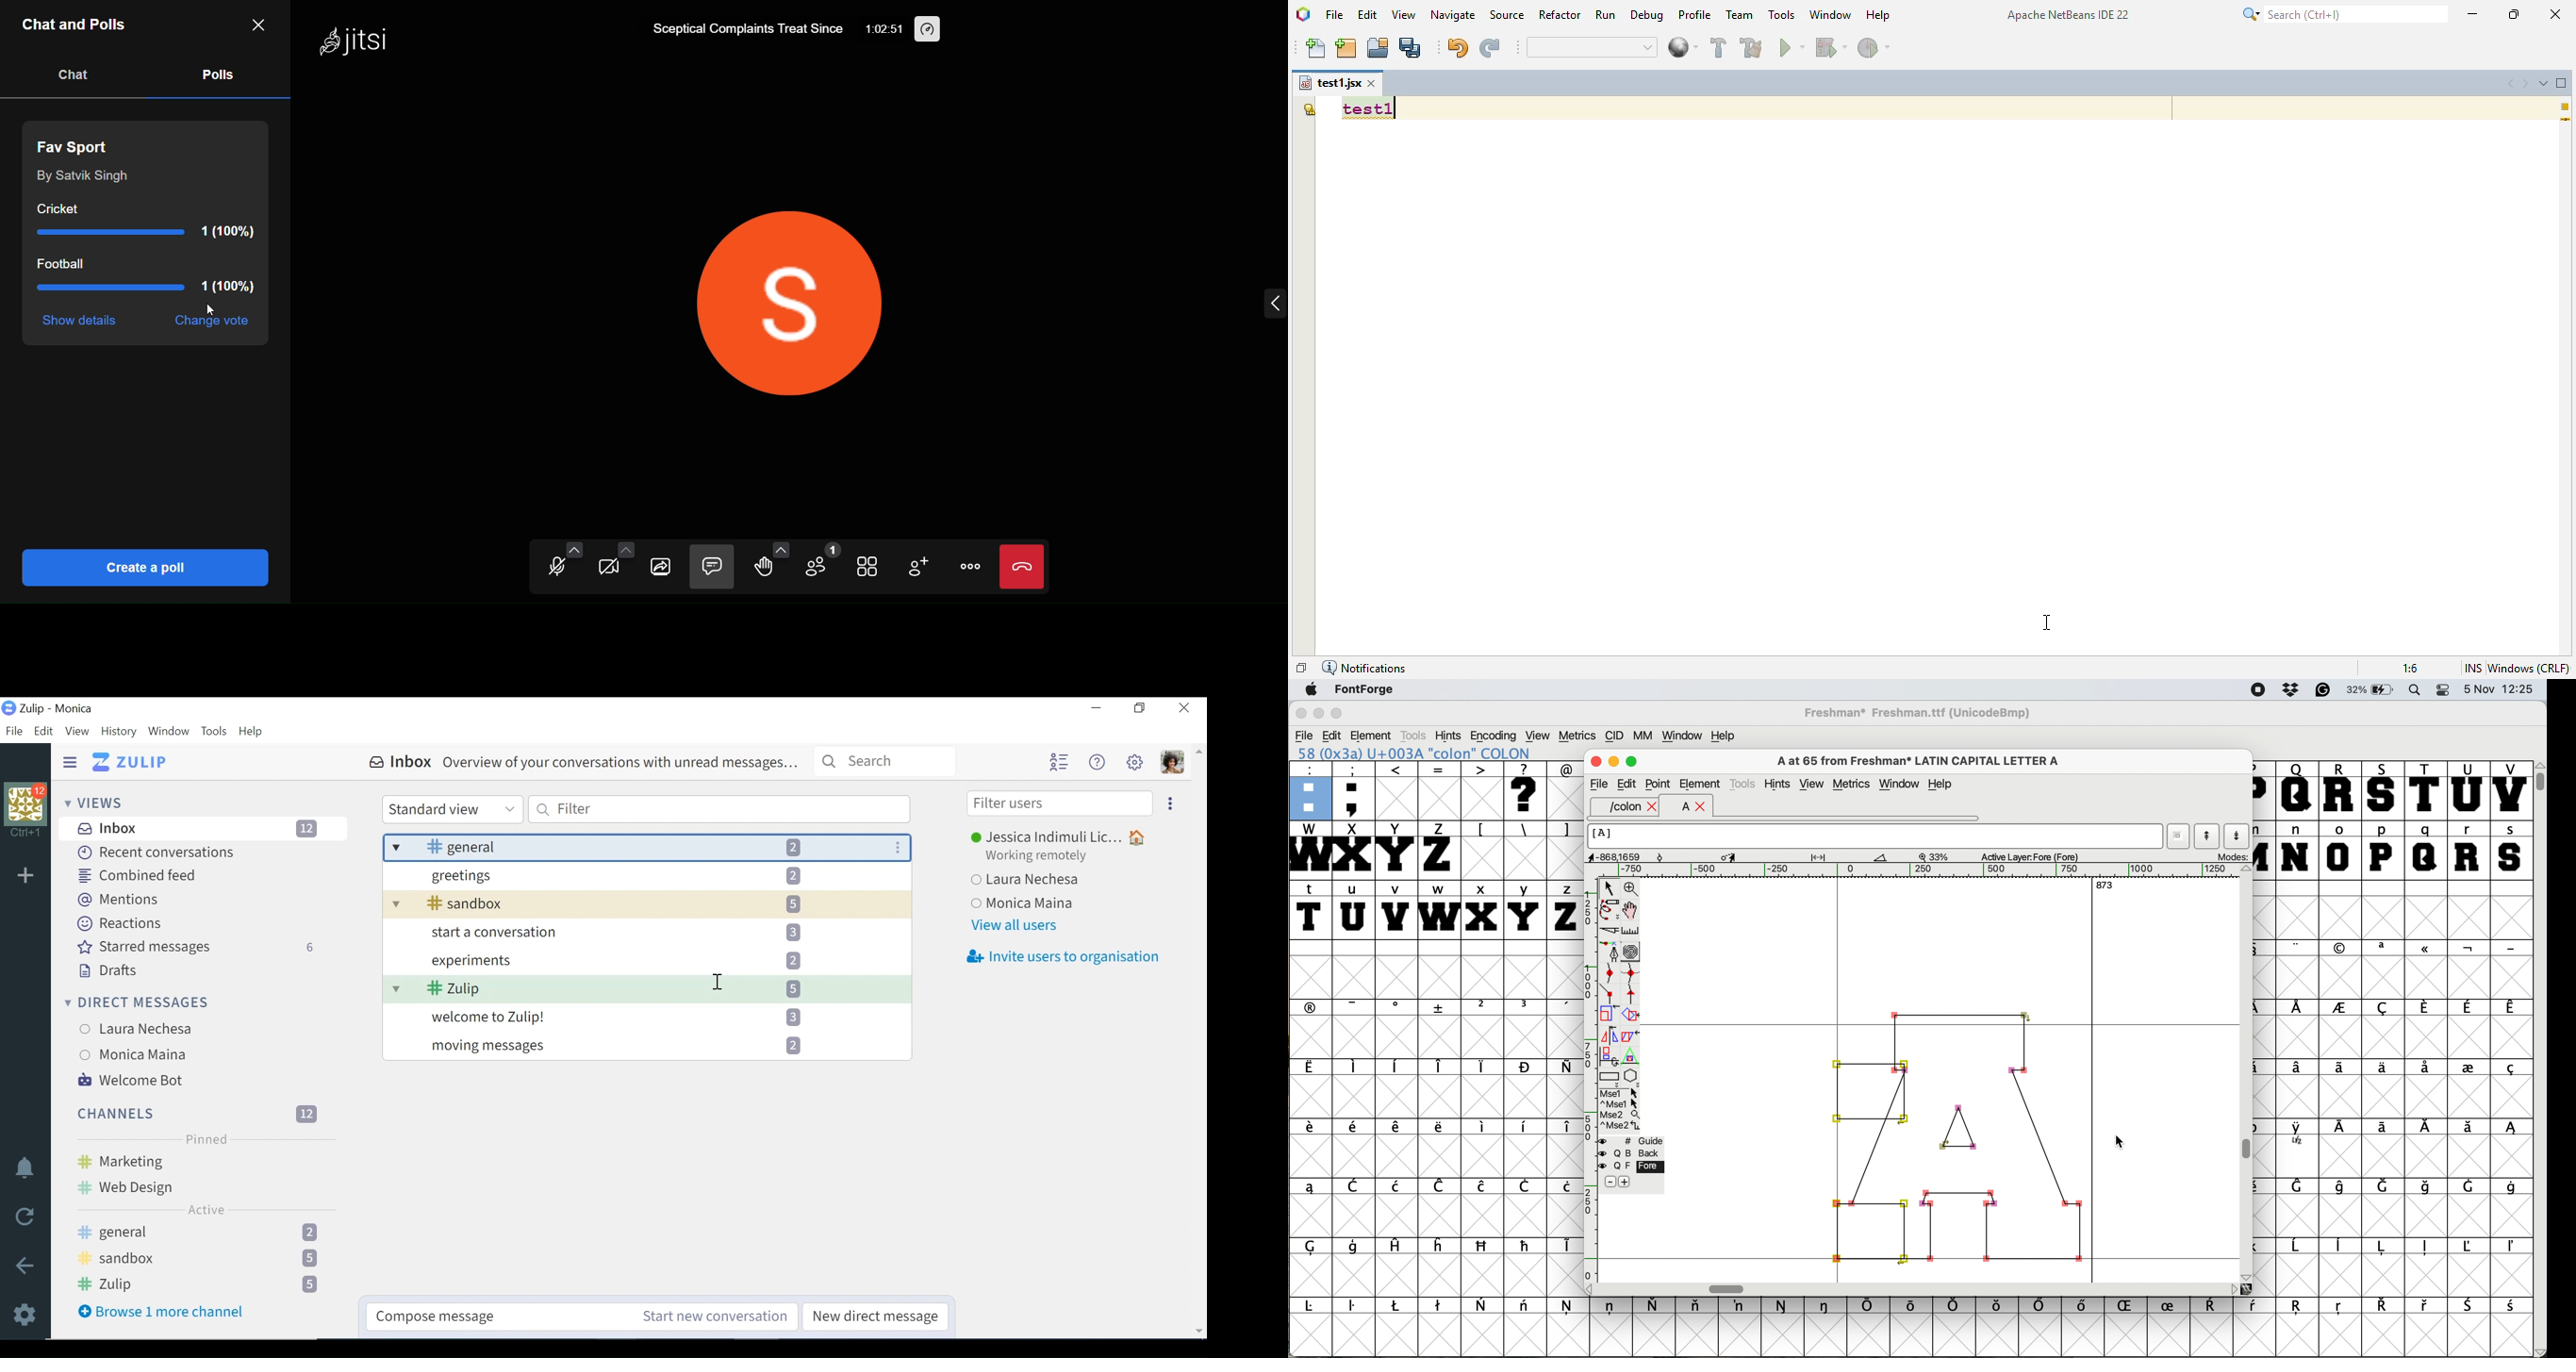 This screenshot has height=1372, width=2576. I want to click on A at 65 from Freshman LATIN CAPITAL LETTER A, so click(1919, 760).